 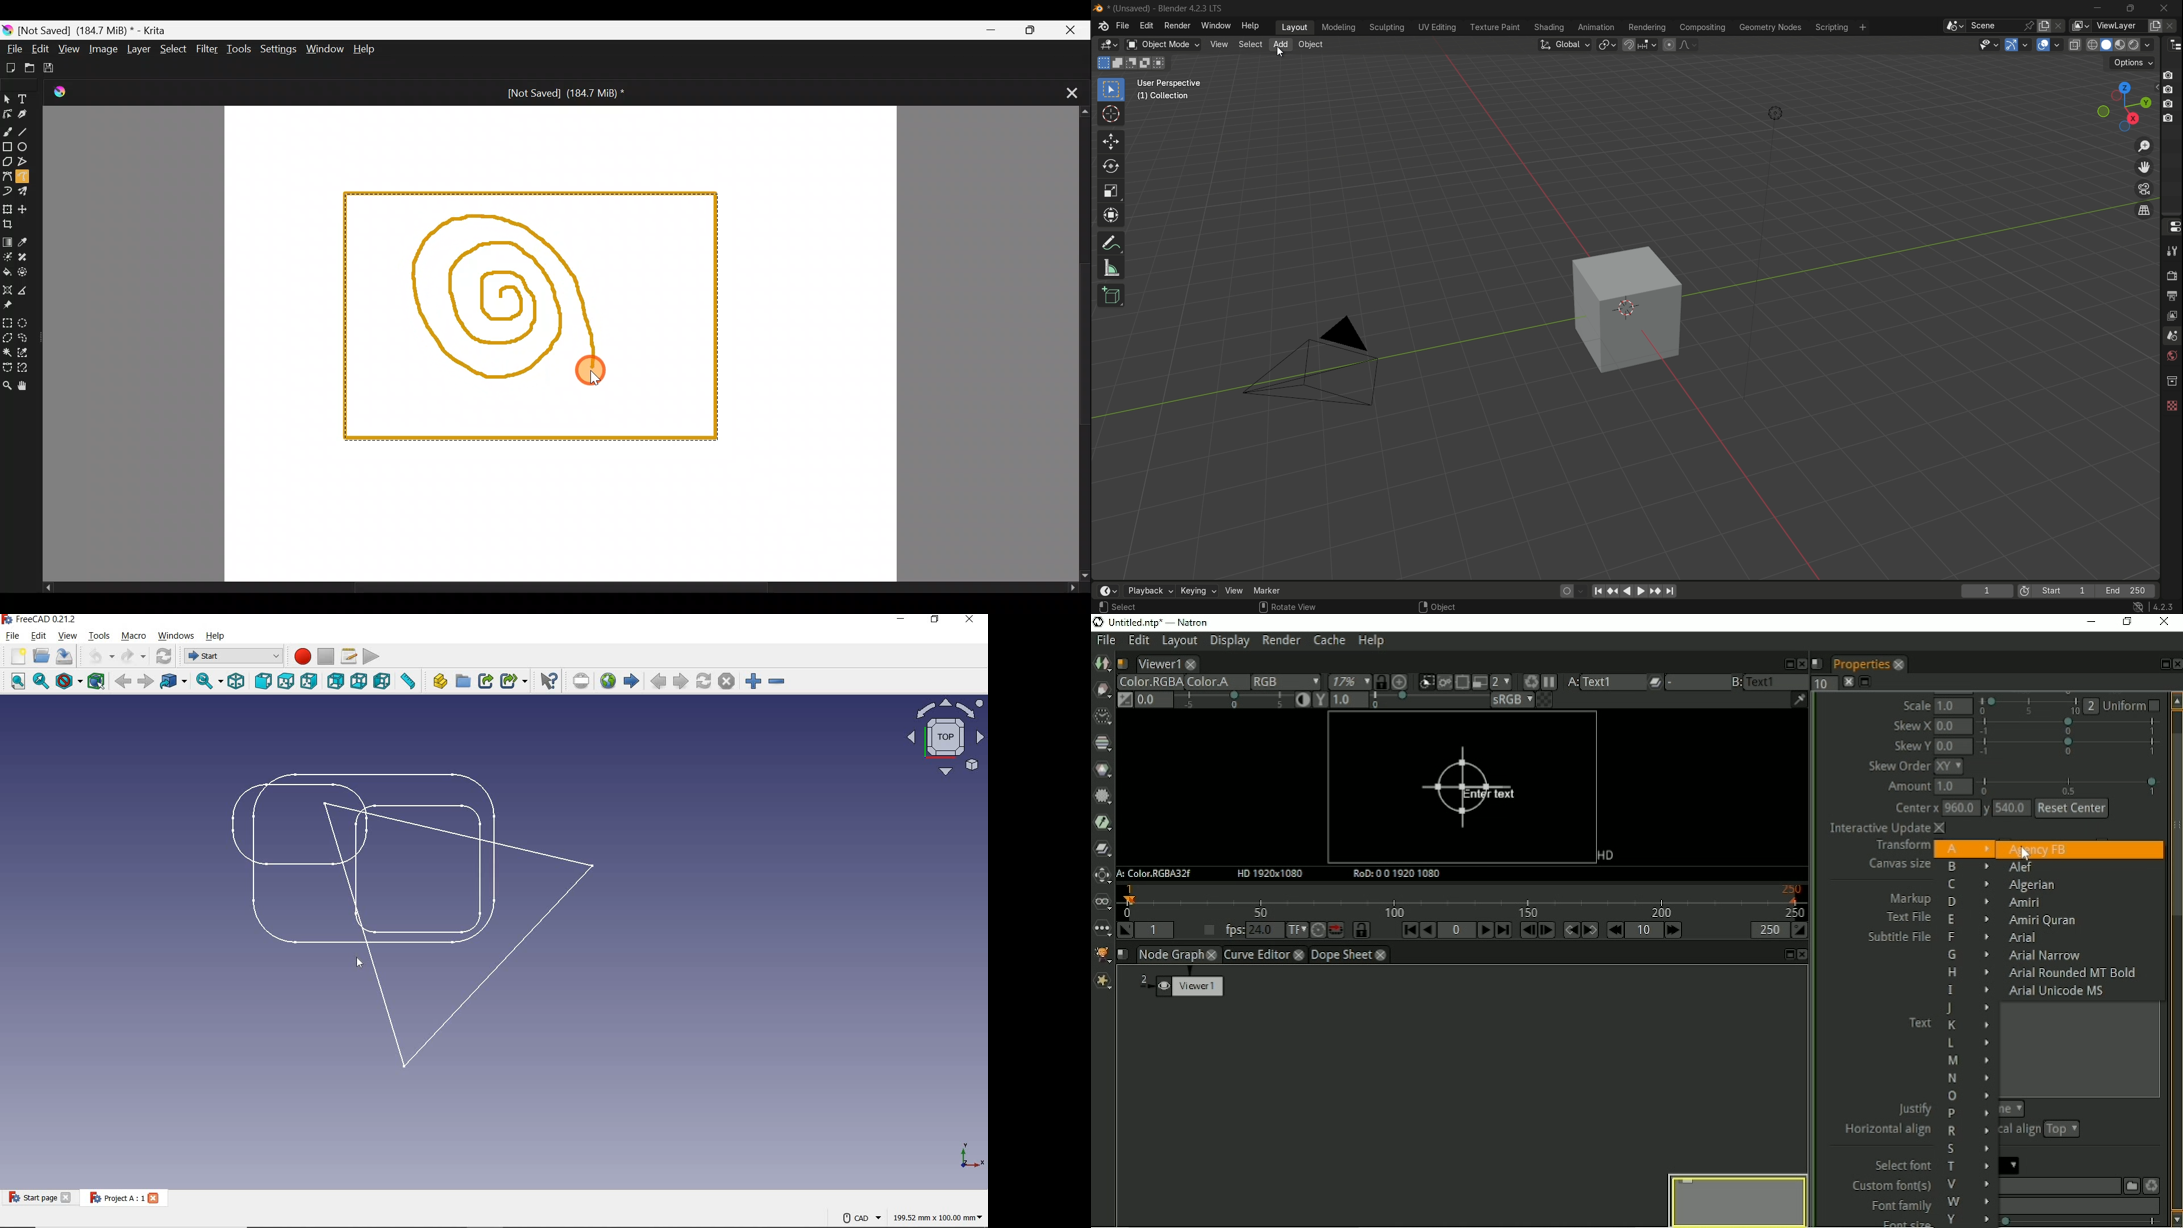 I want to click on REAR, so click(x=336, y=682).